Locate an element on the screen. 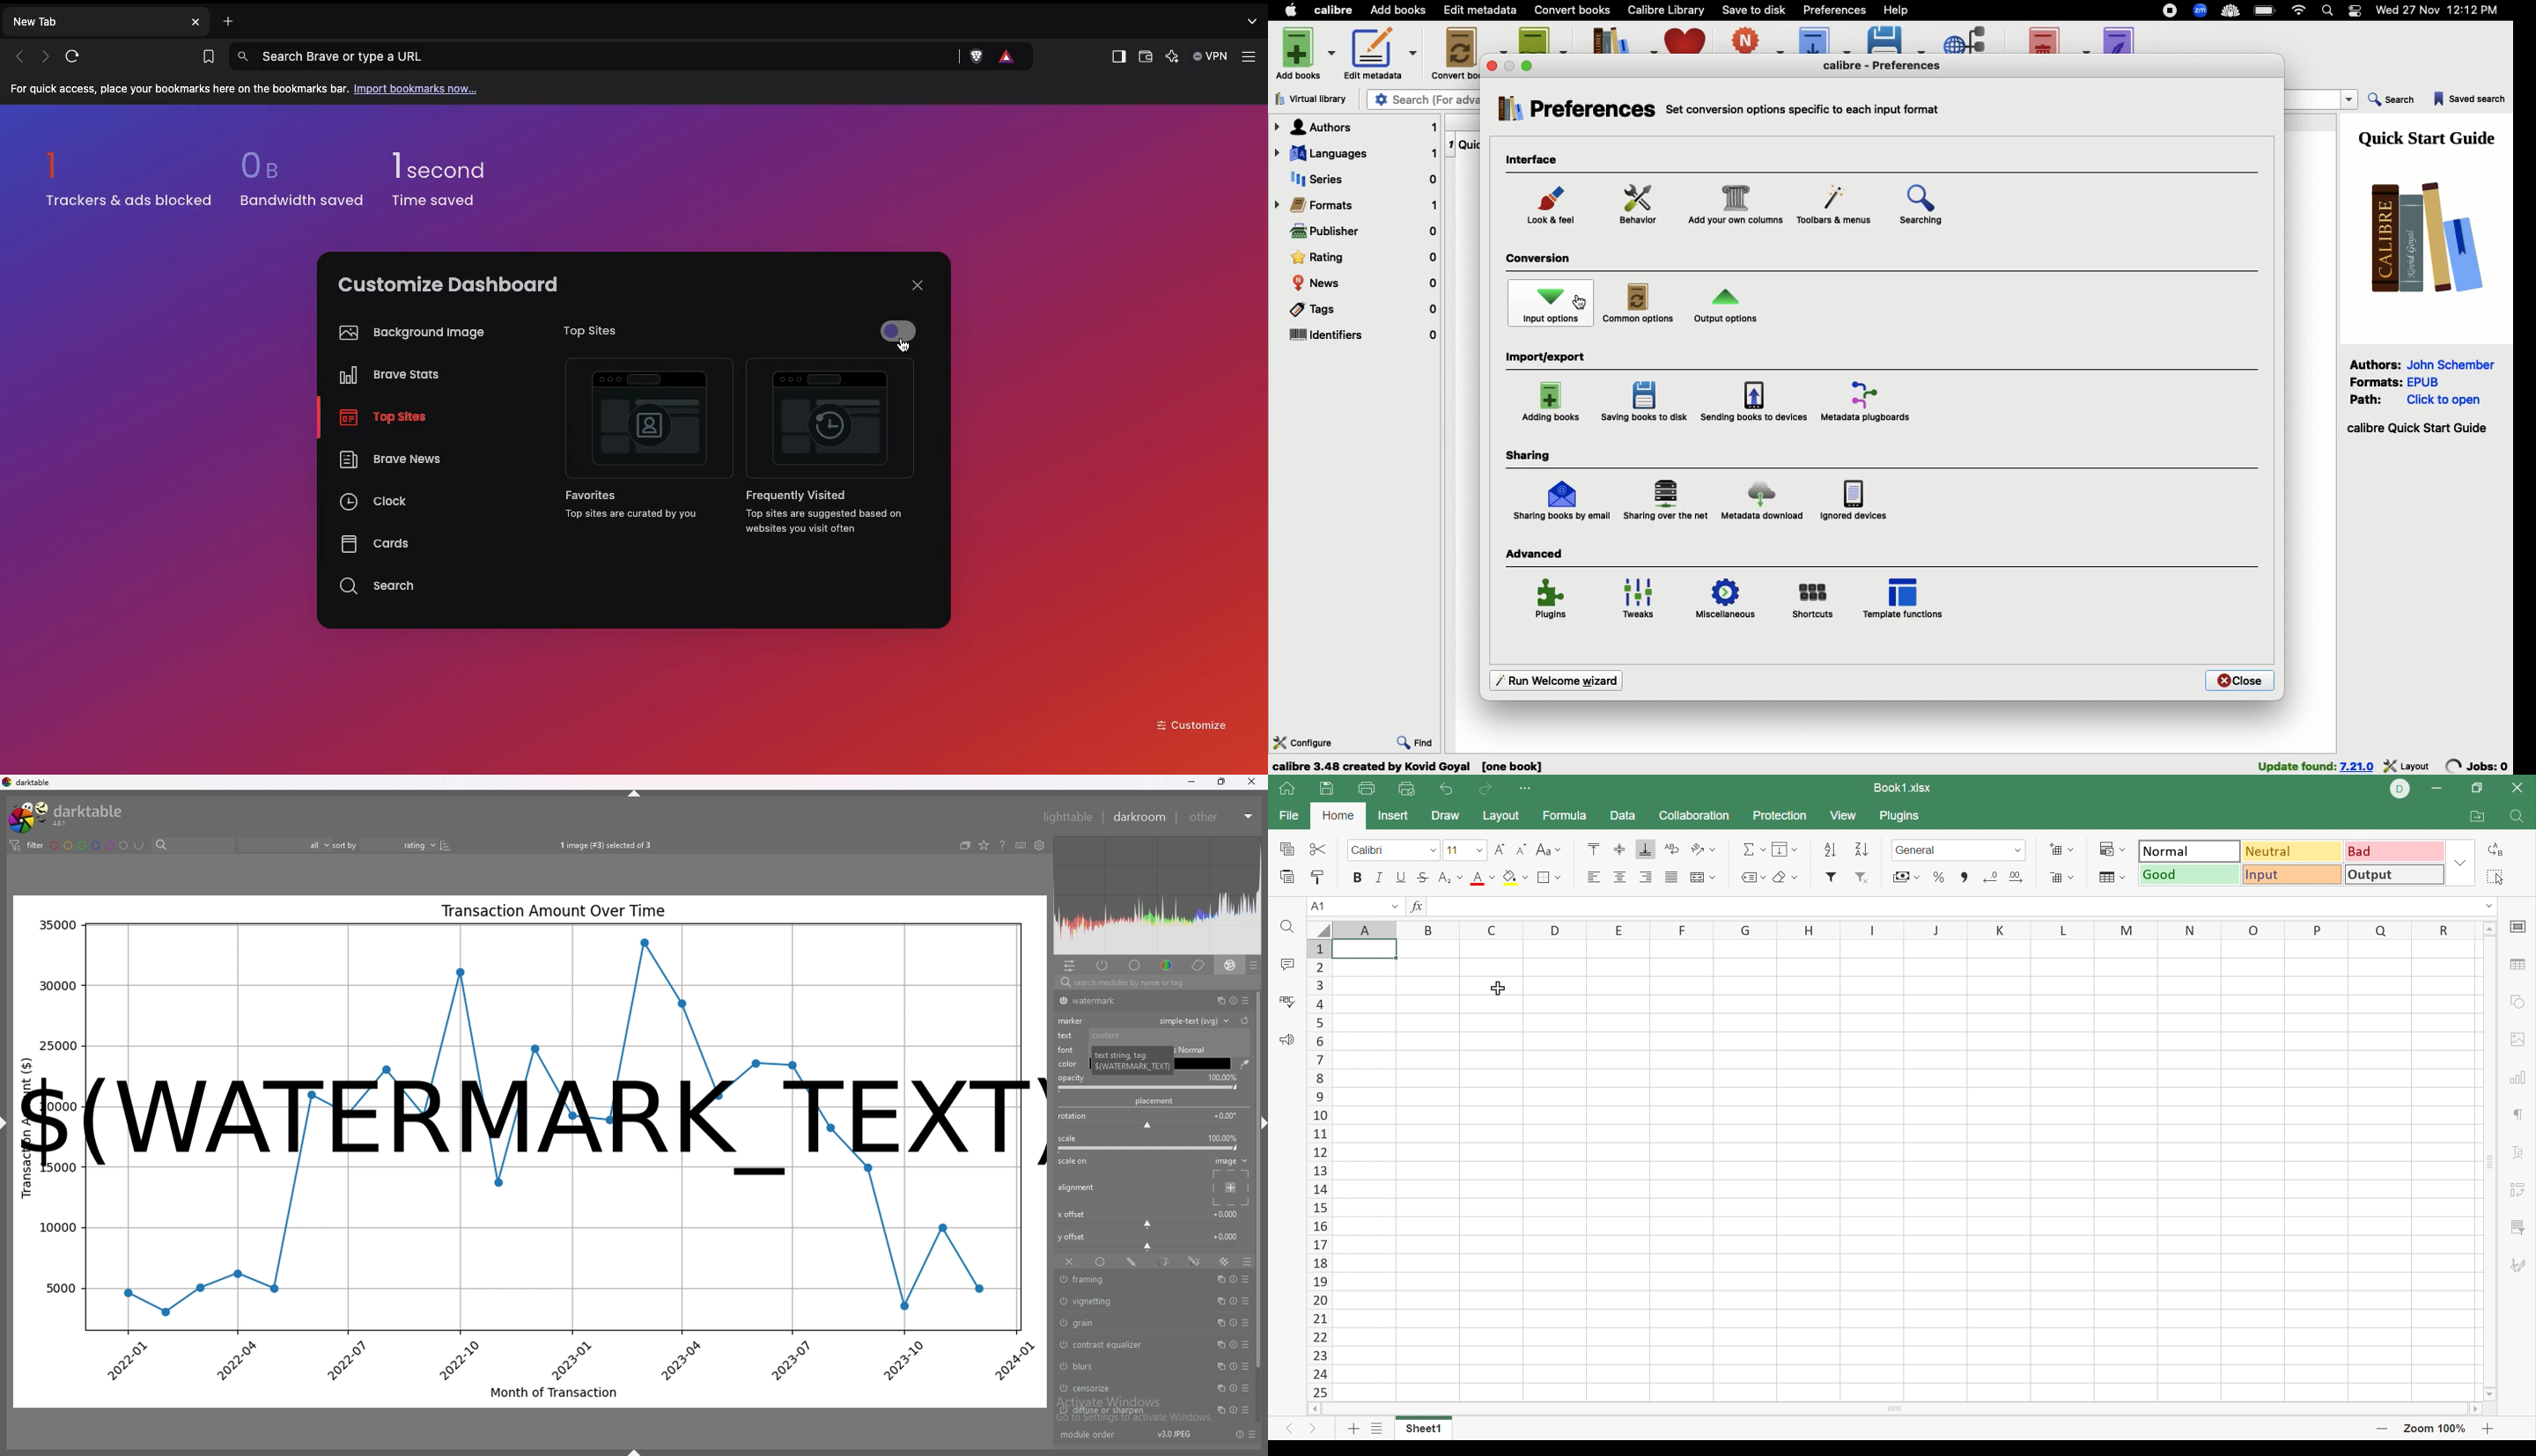 This screenshot has width=2548, height=1456. darktable is located at coordinates (28, 782).